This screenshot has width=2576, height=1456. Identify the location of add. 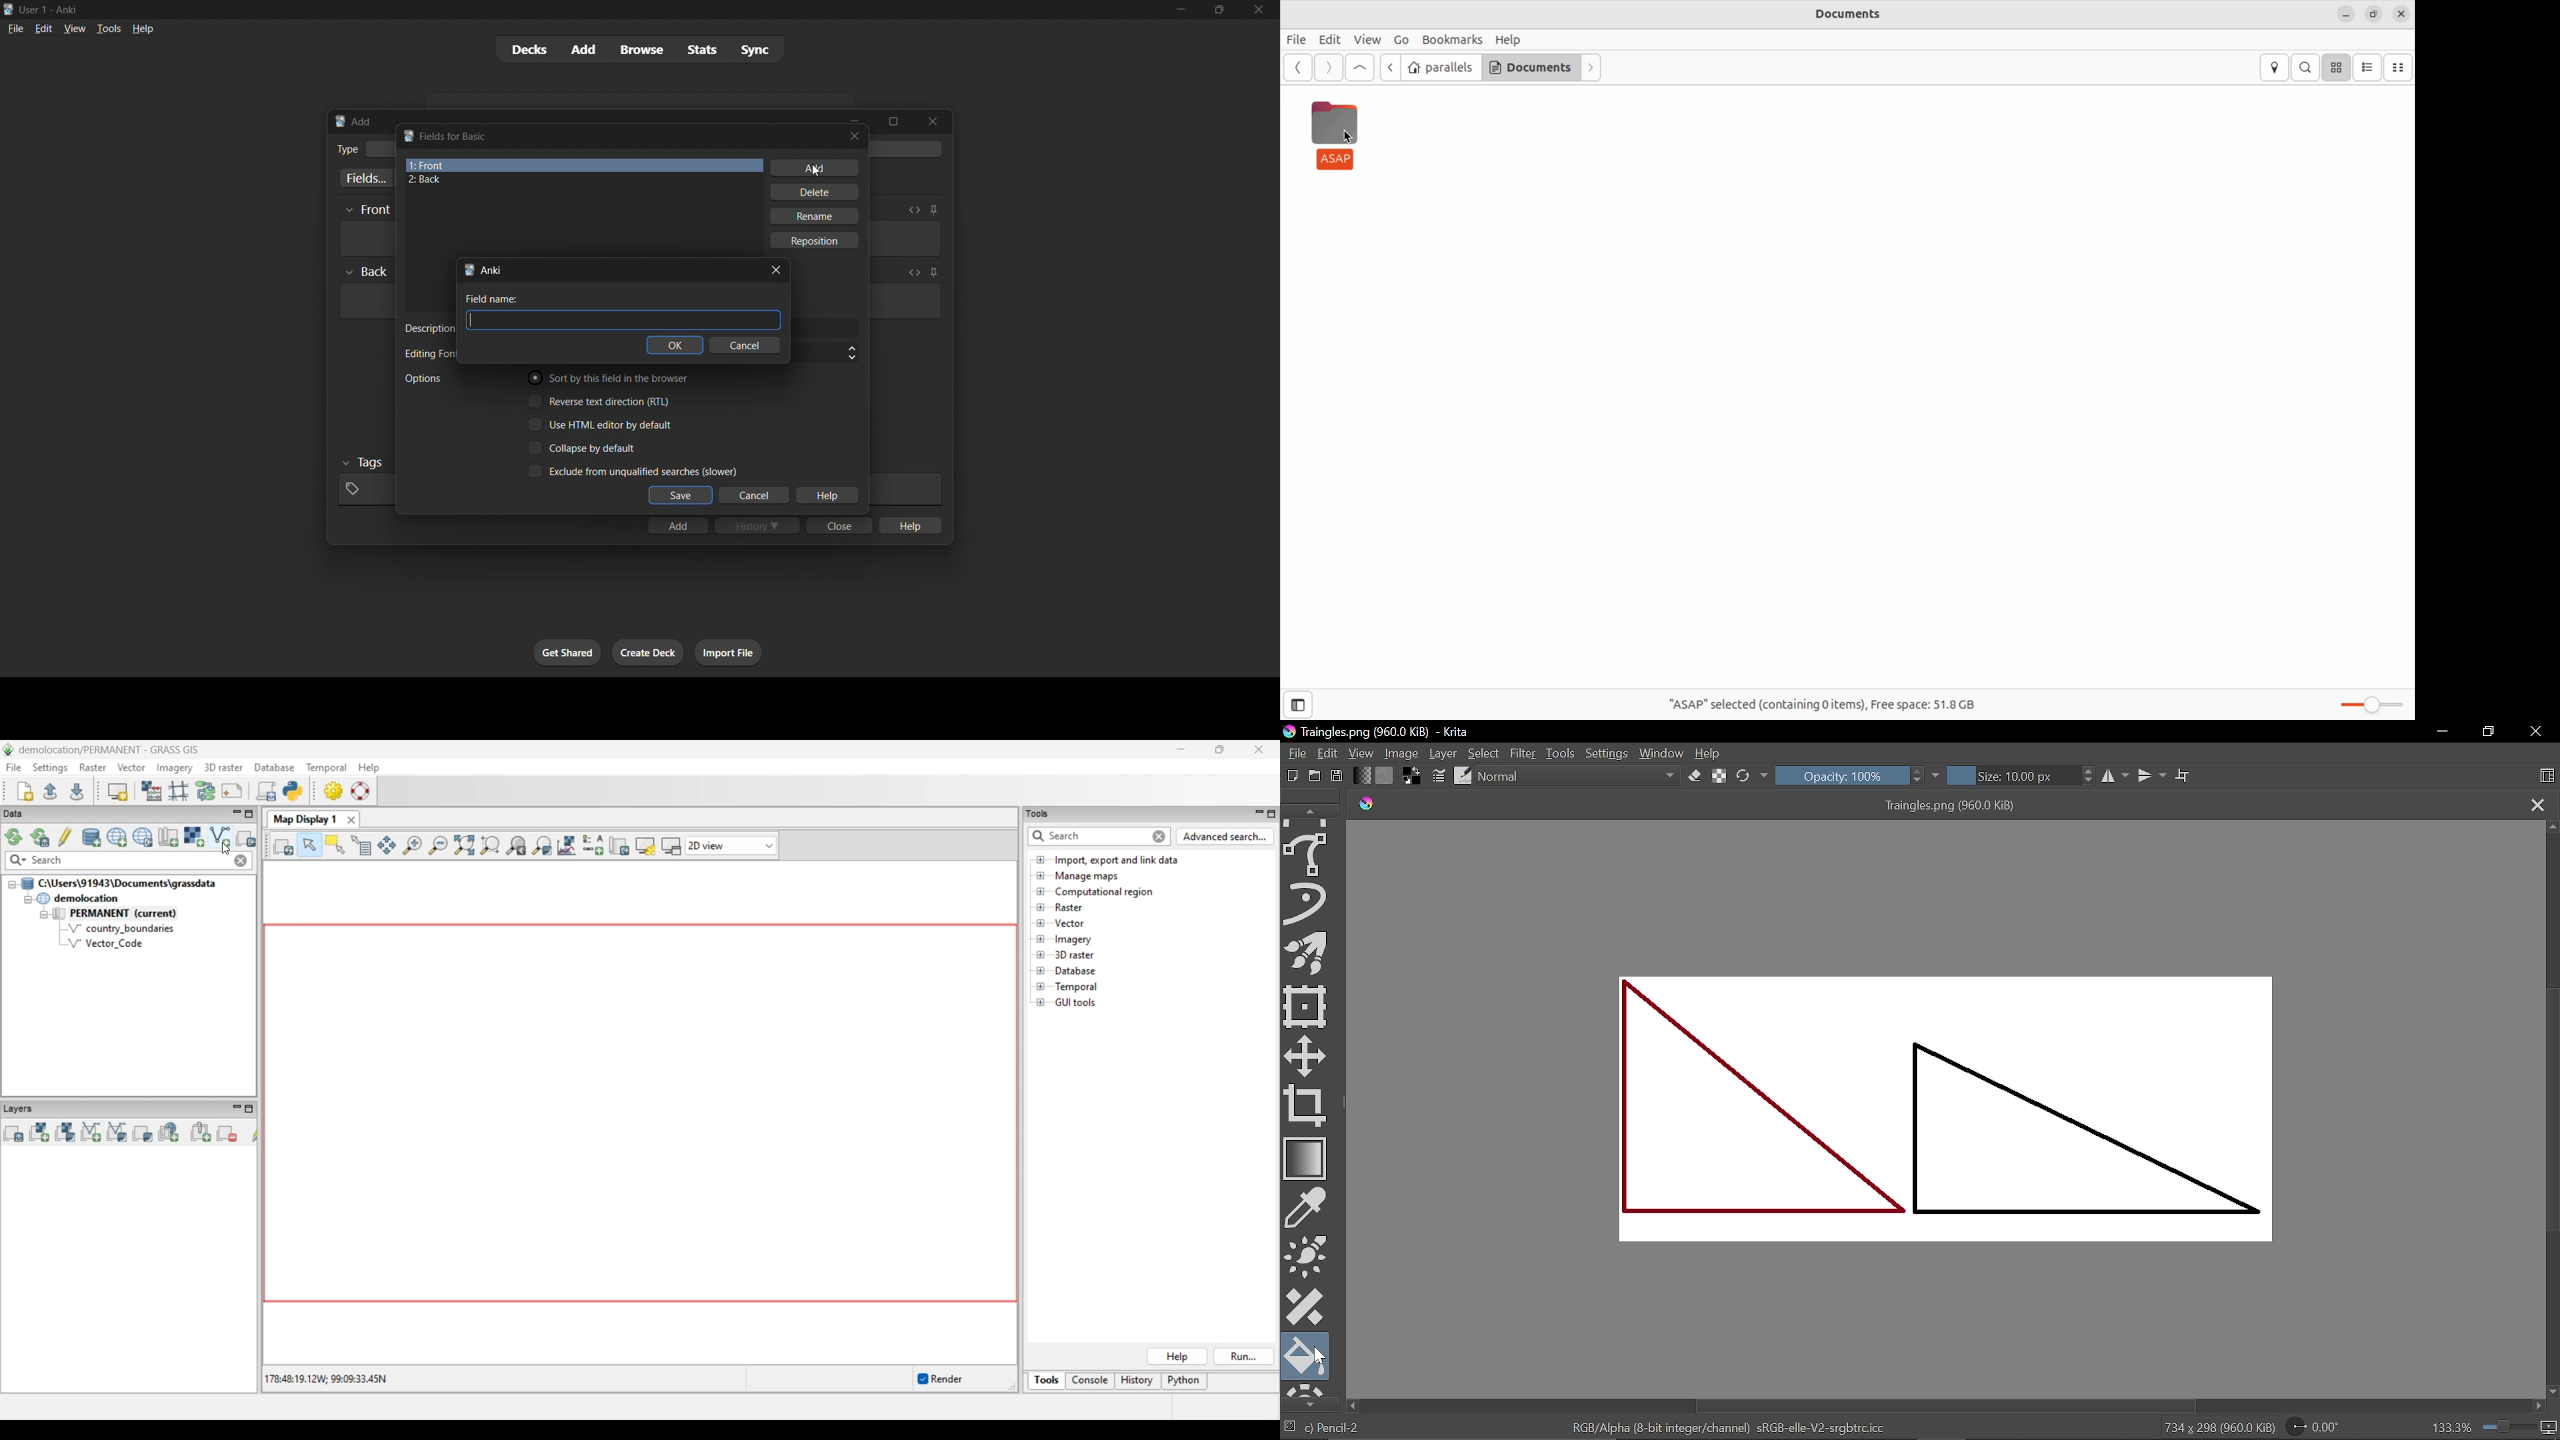
(585, 50).